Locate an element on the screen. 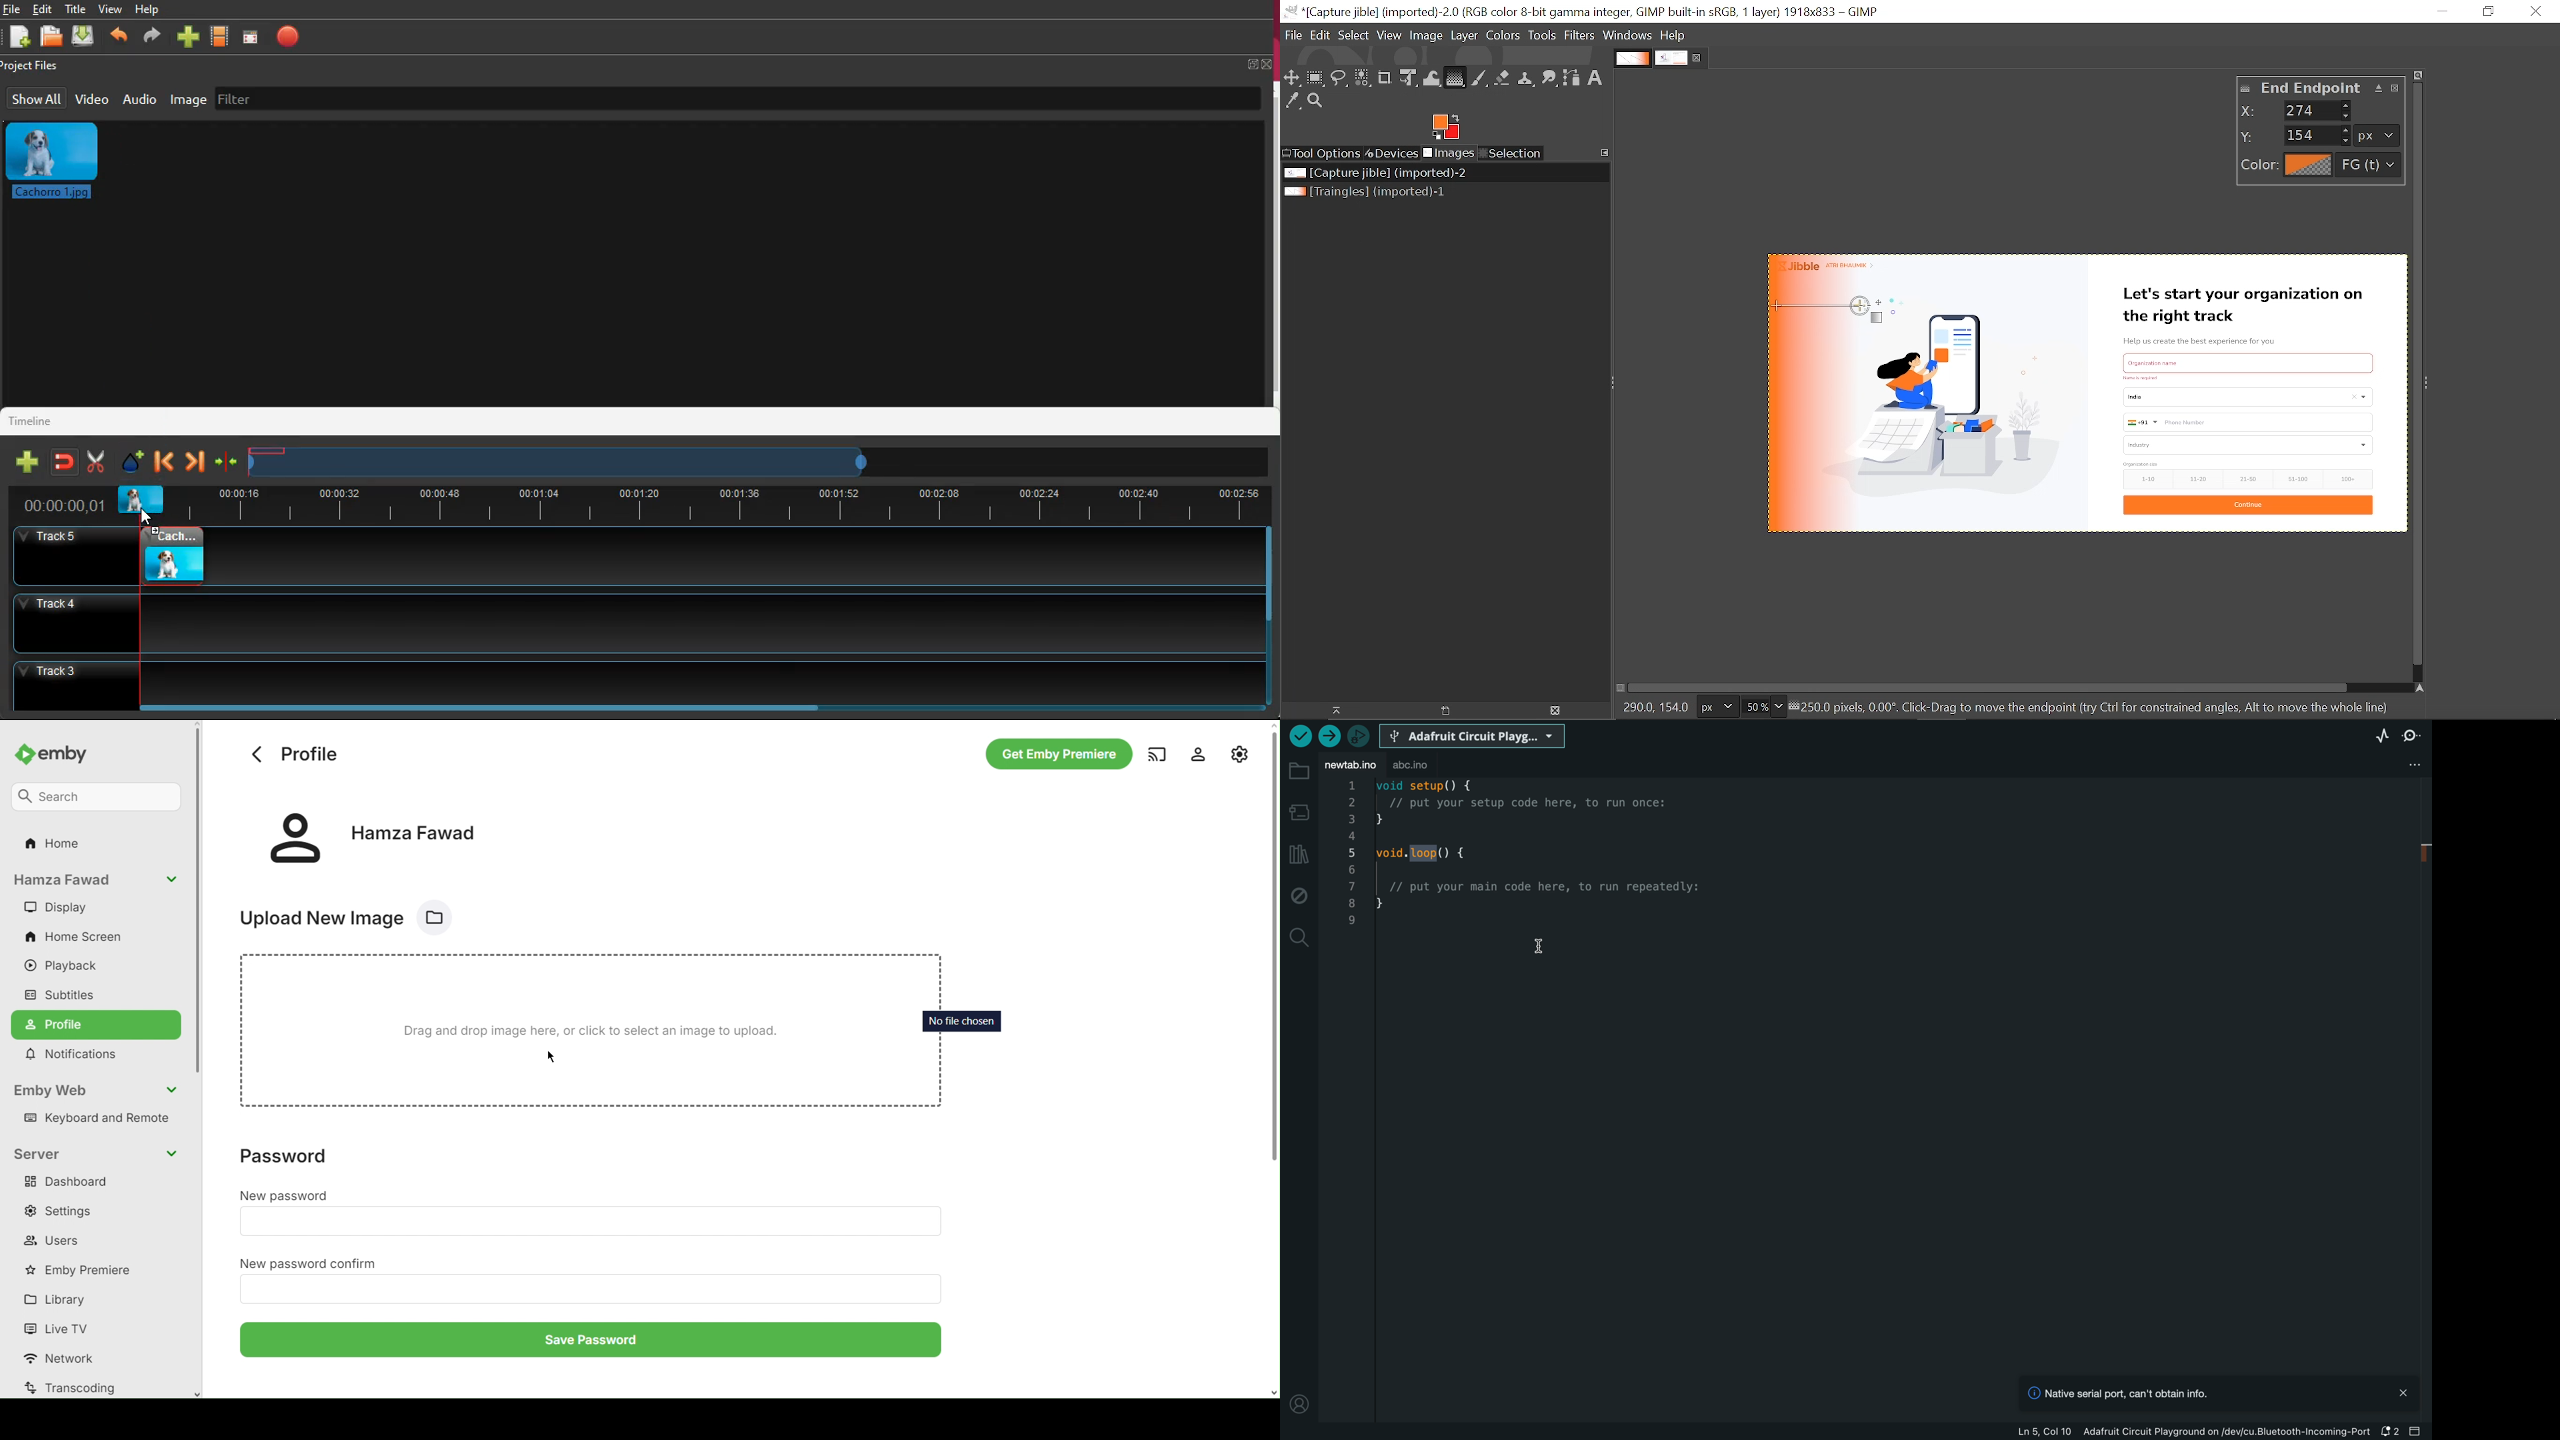  Devices is located at coordinates (1392, 153).